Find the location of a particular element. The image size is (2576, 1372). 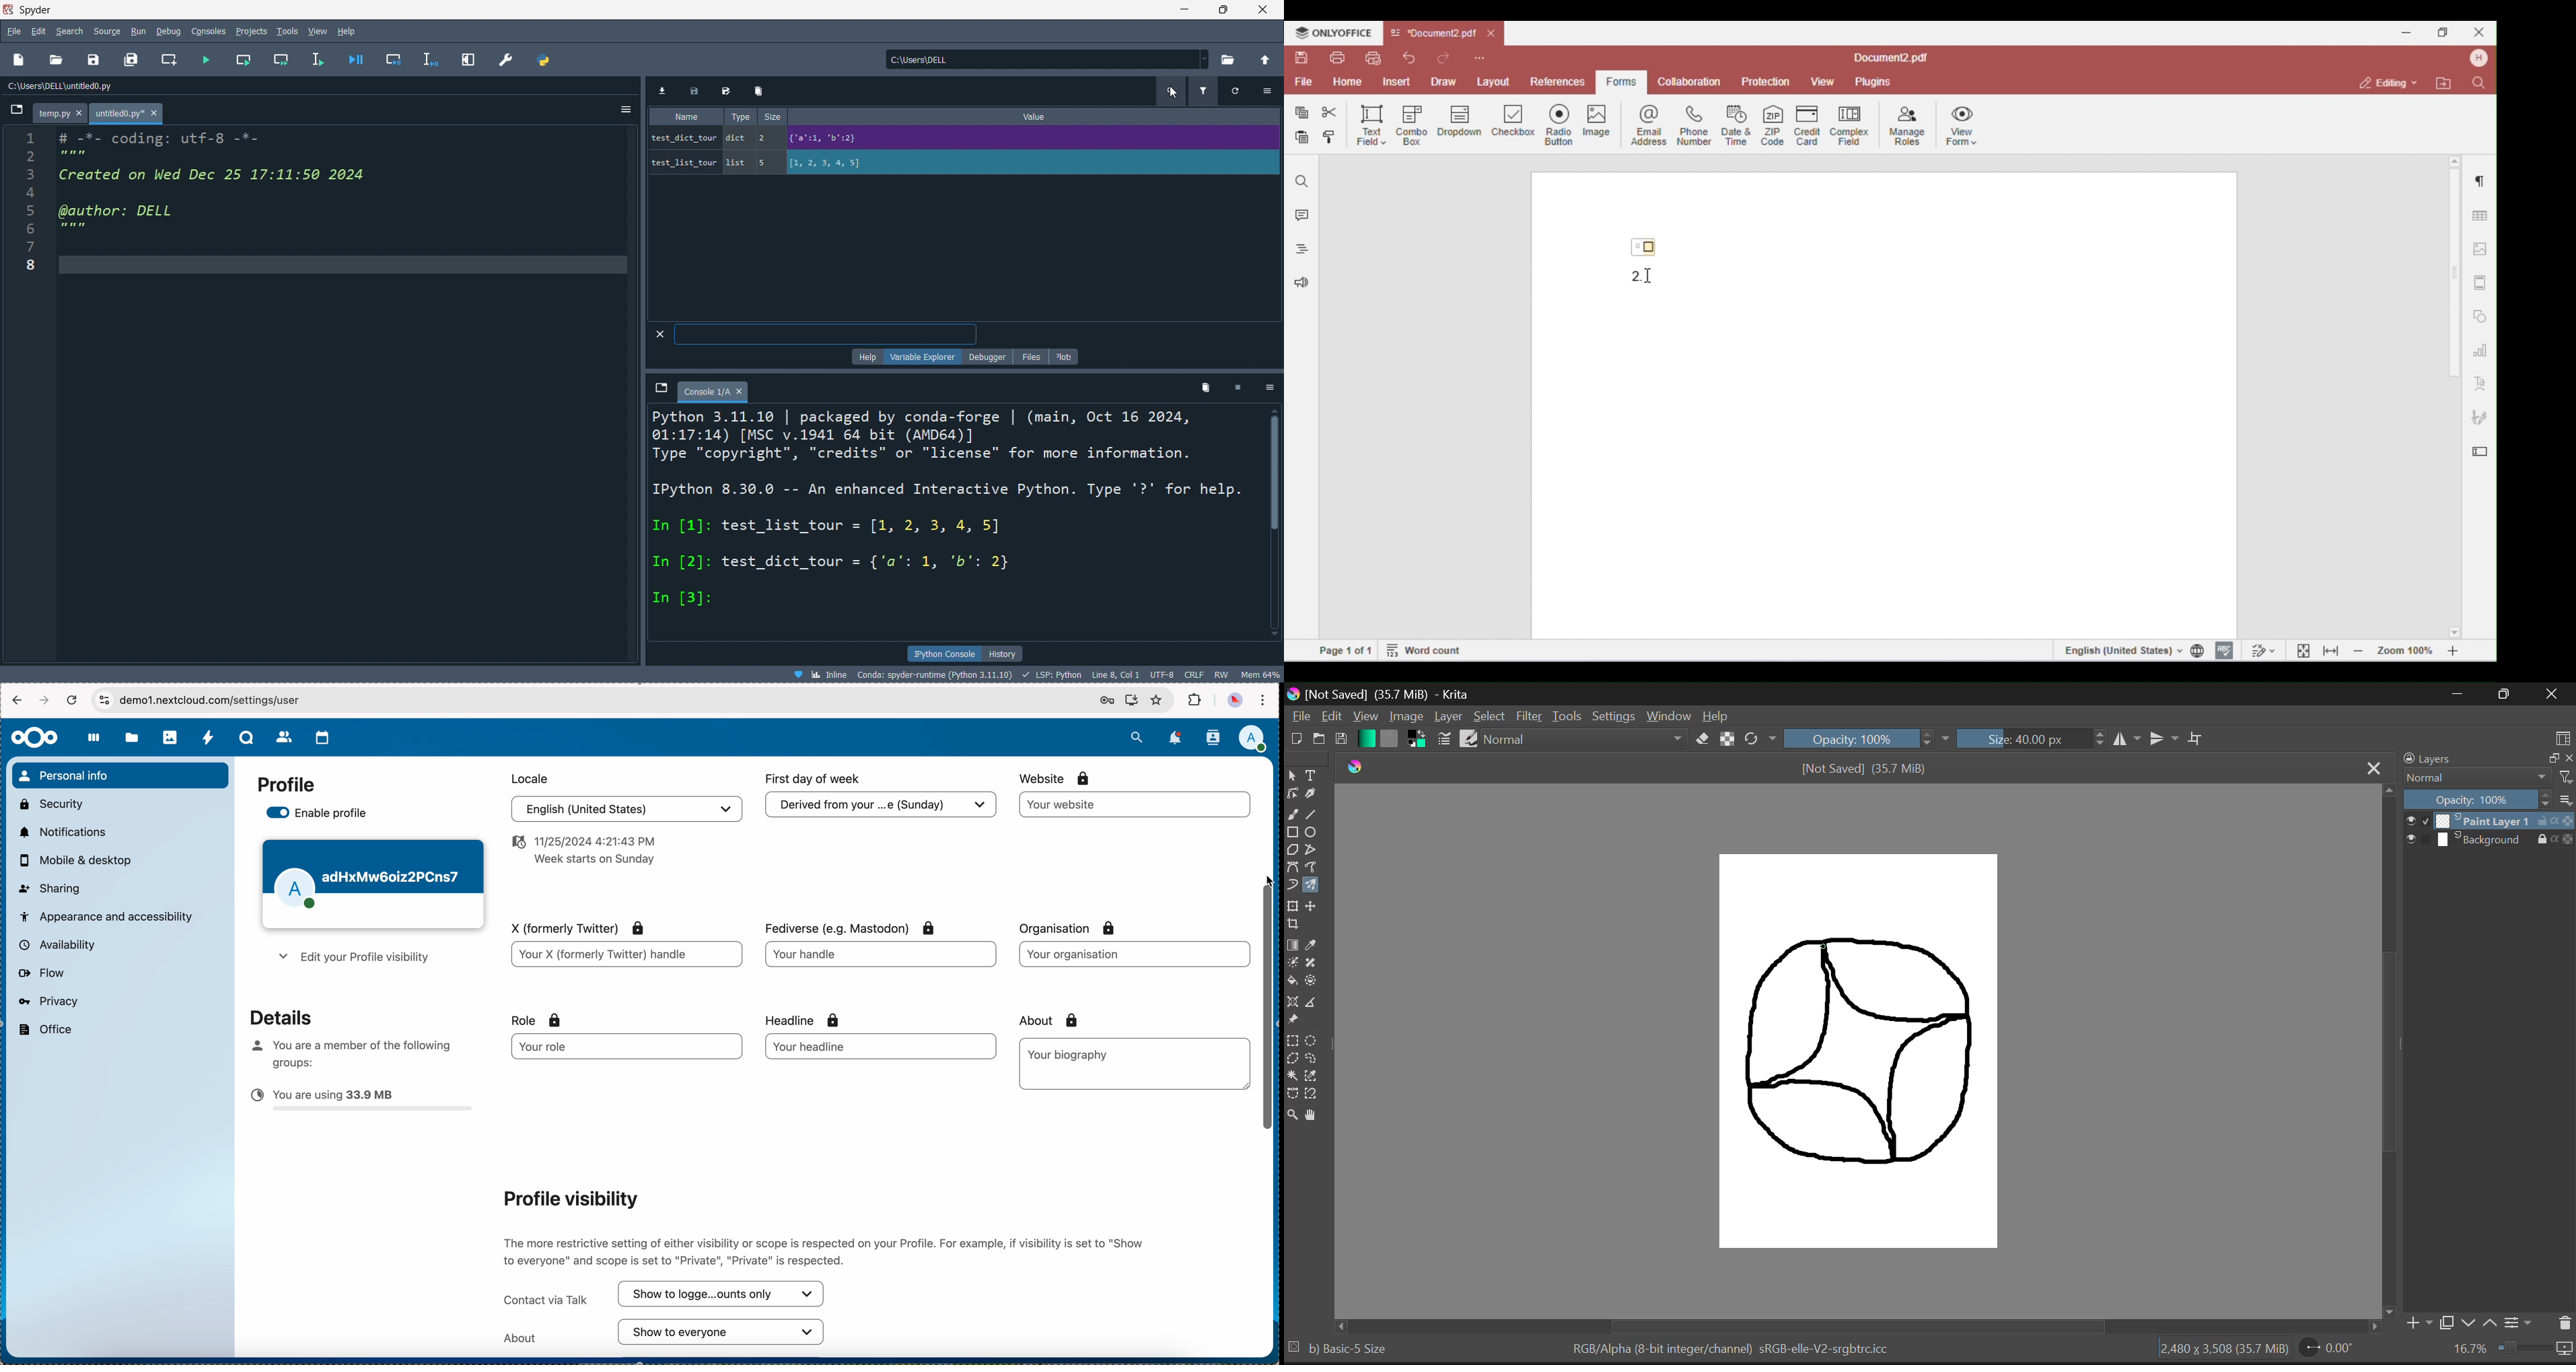

extensions is located at coordinates (1196, 700).